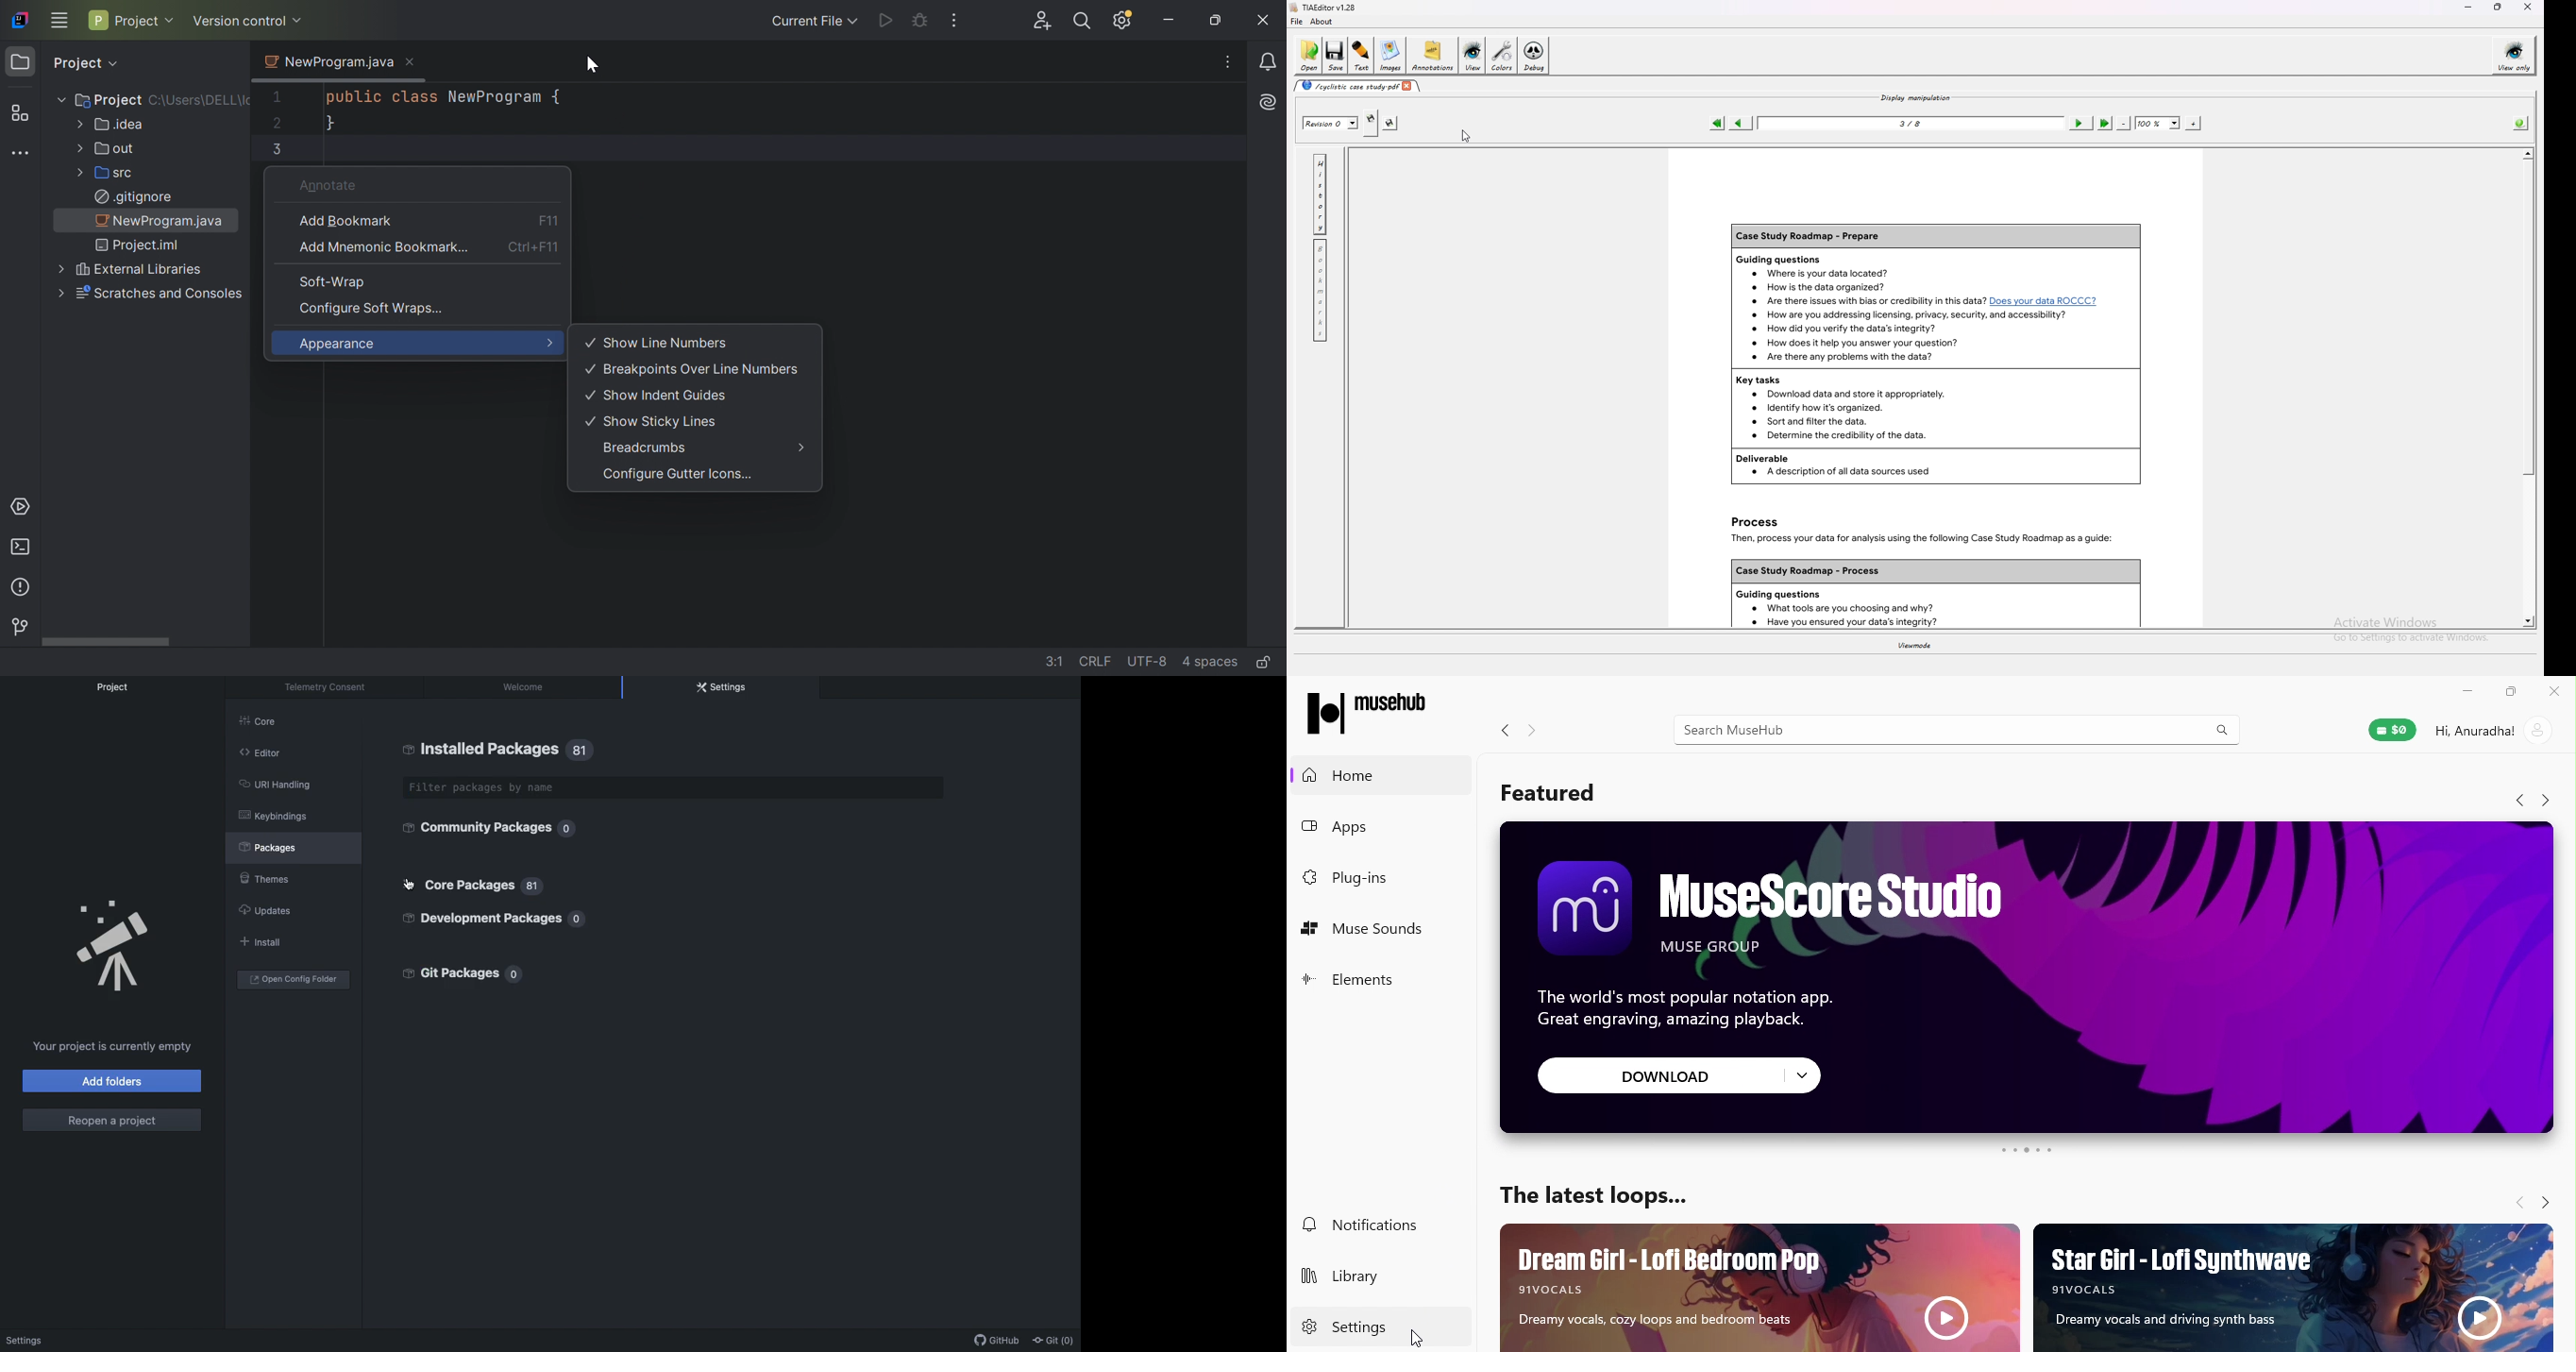  Describe the element at coordinates (2489, 732) in the screenshot. I see `Account` at that location.